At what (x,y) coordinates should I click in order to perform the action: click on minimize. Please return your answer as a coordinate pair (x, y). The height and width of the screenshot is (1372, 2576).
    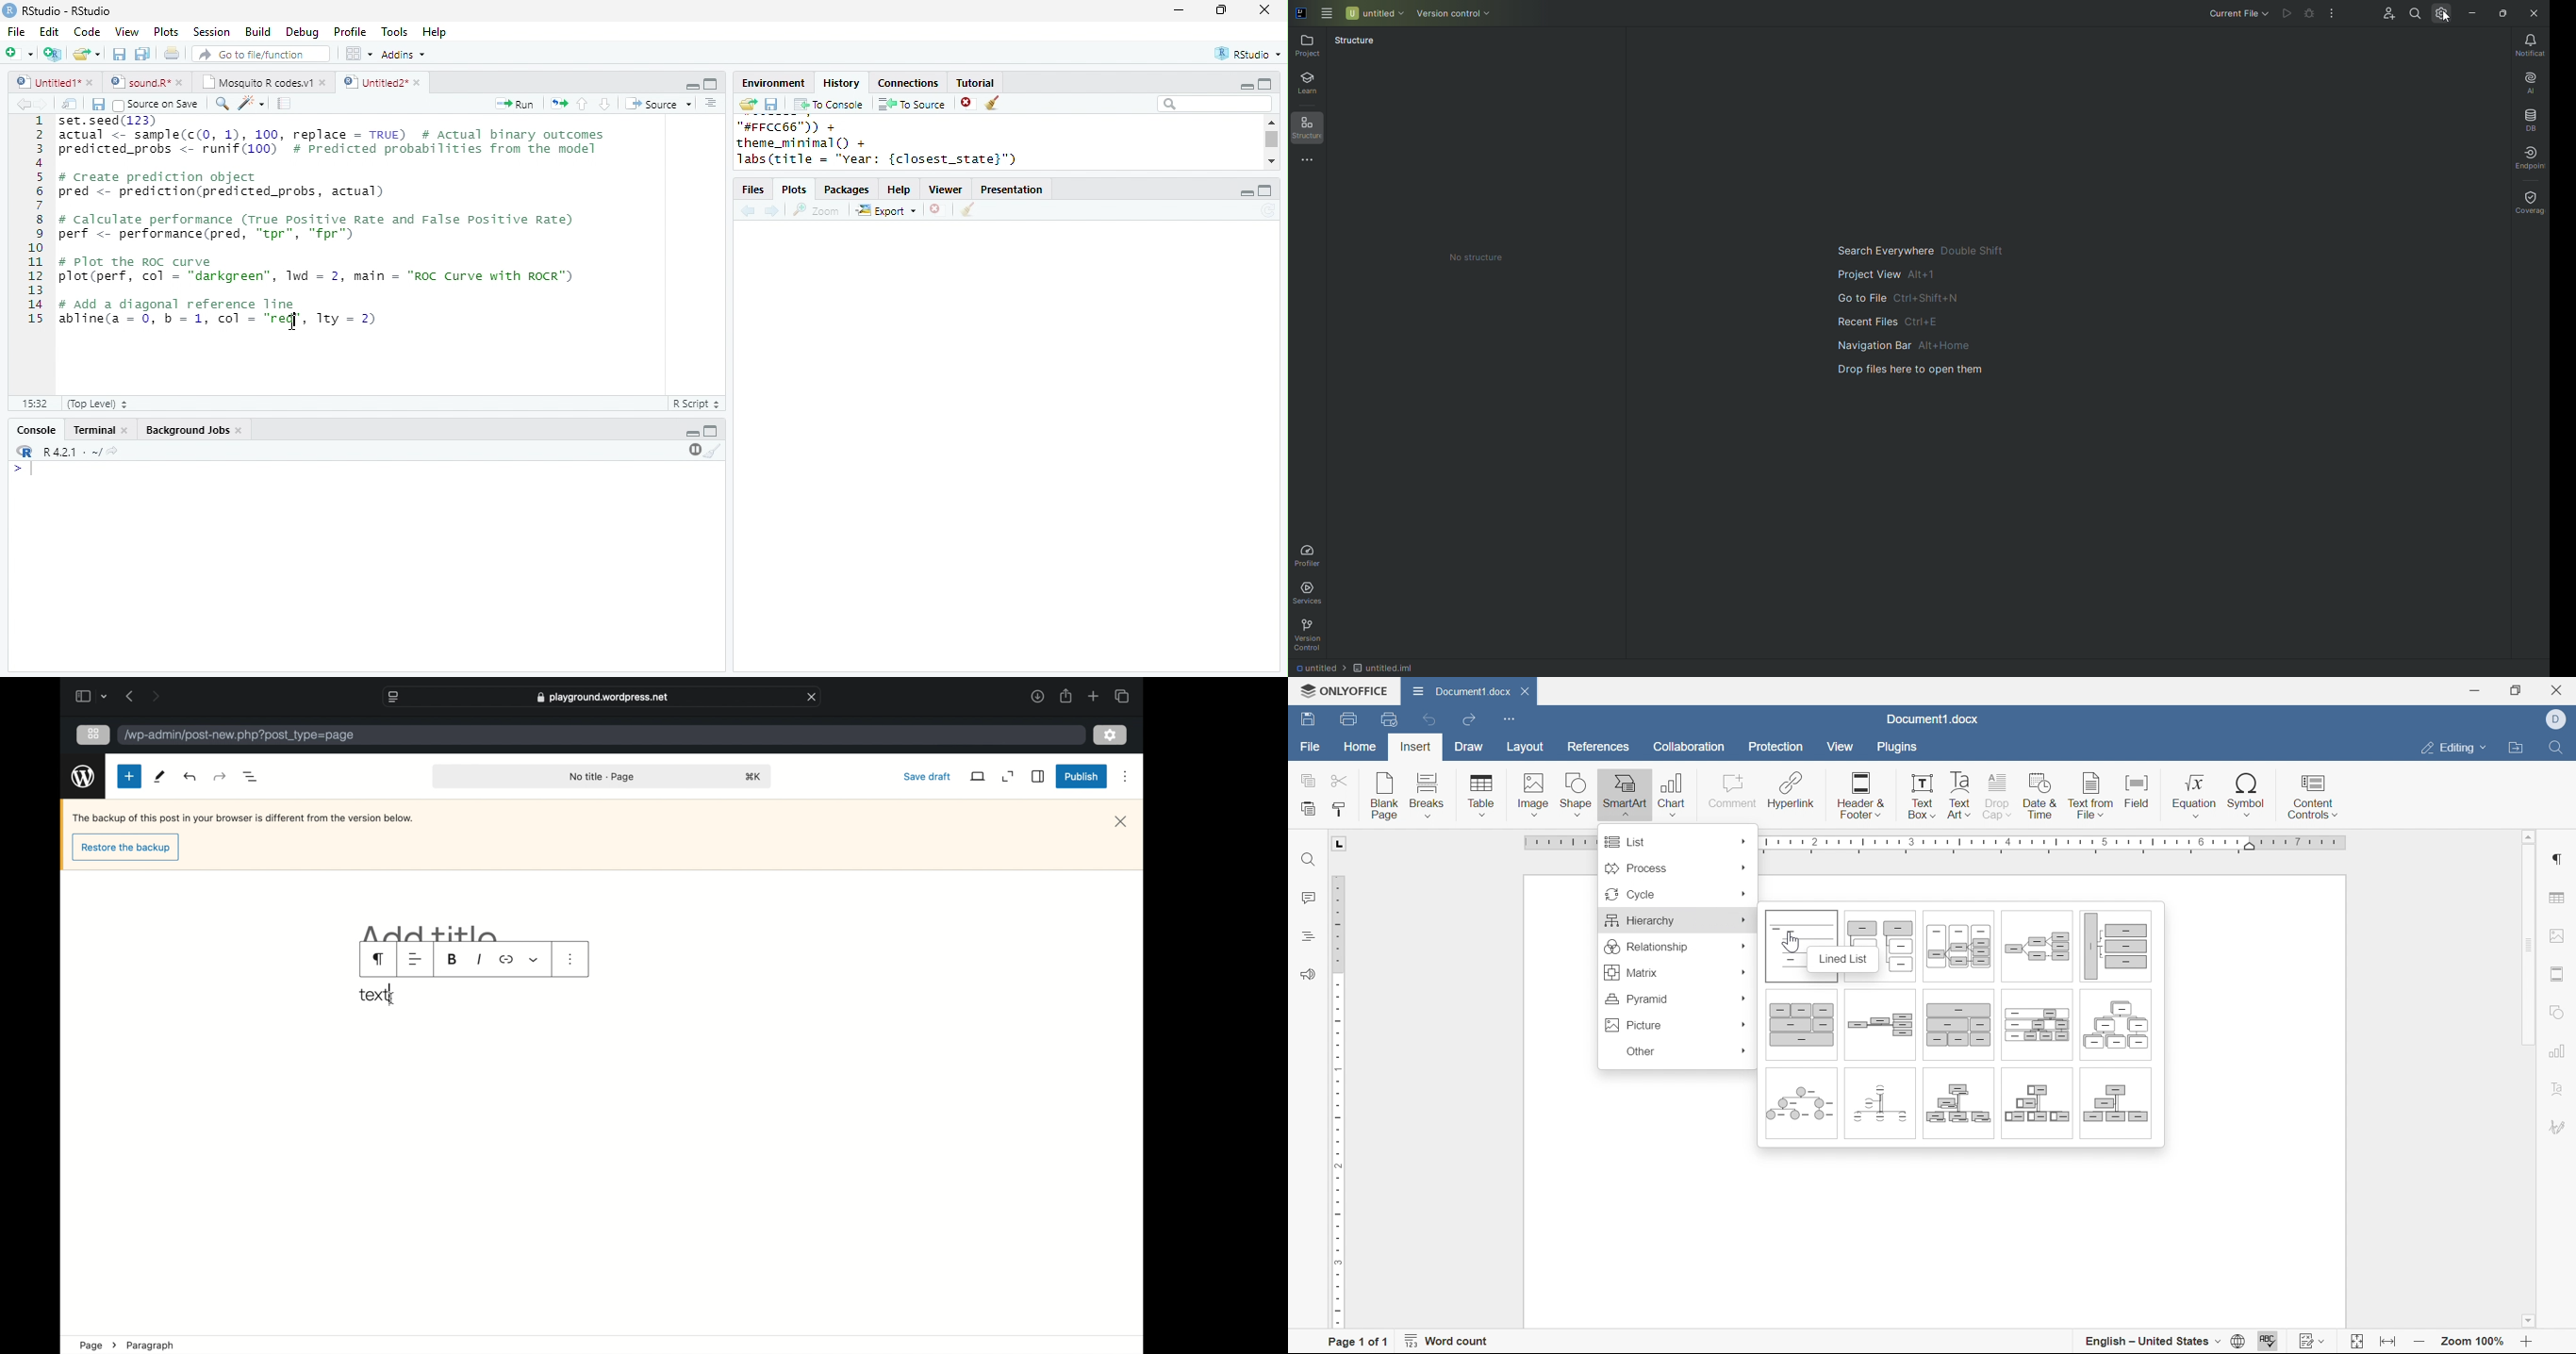
    Looking at the image, I should click on (1246, 87).